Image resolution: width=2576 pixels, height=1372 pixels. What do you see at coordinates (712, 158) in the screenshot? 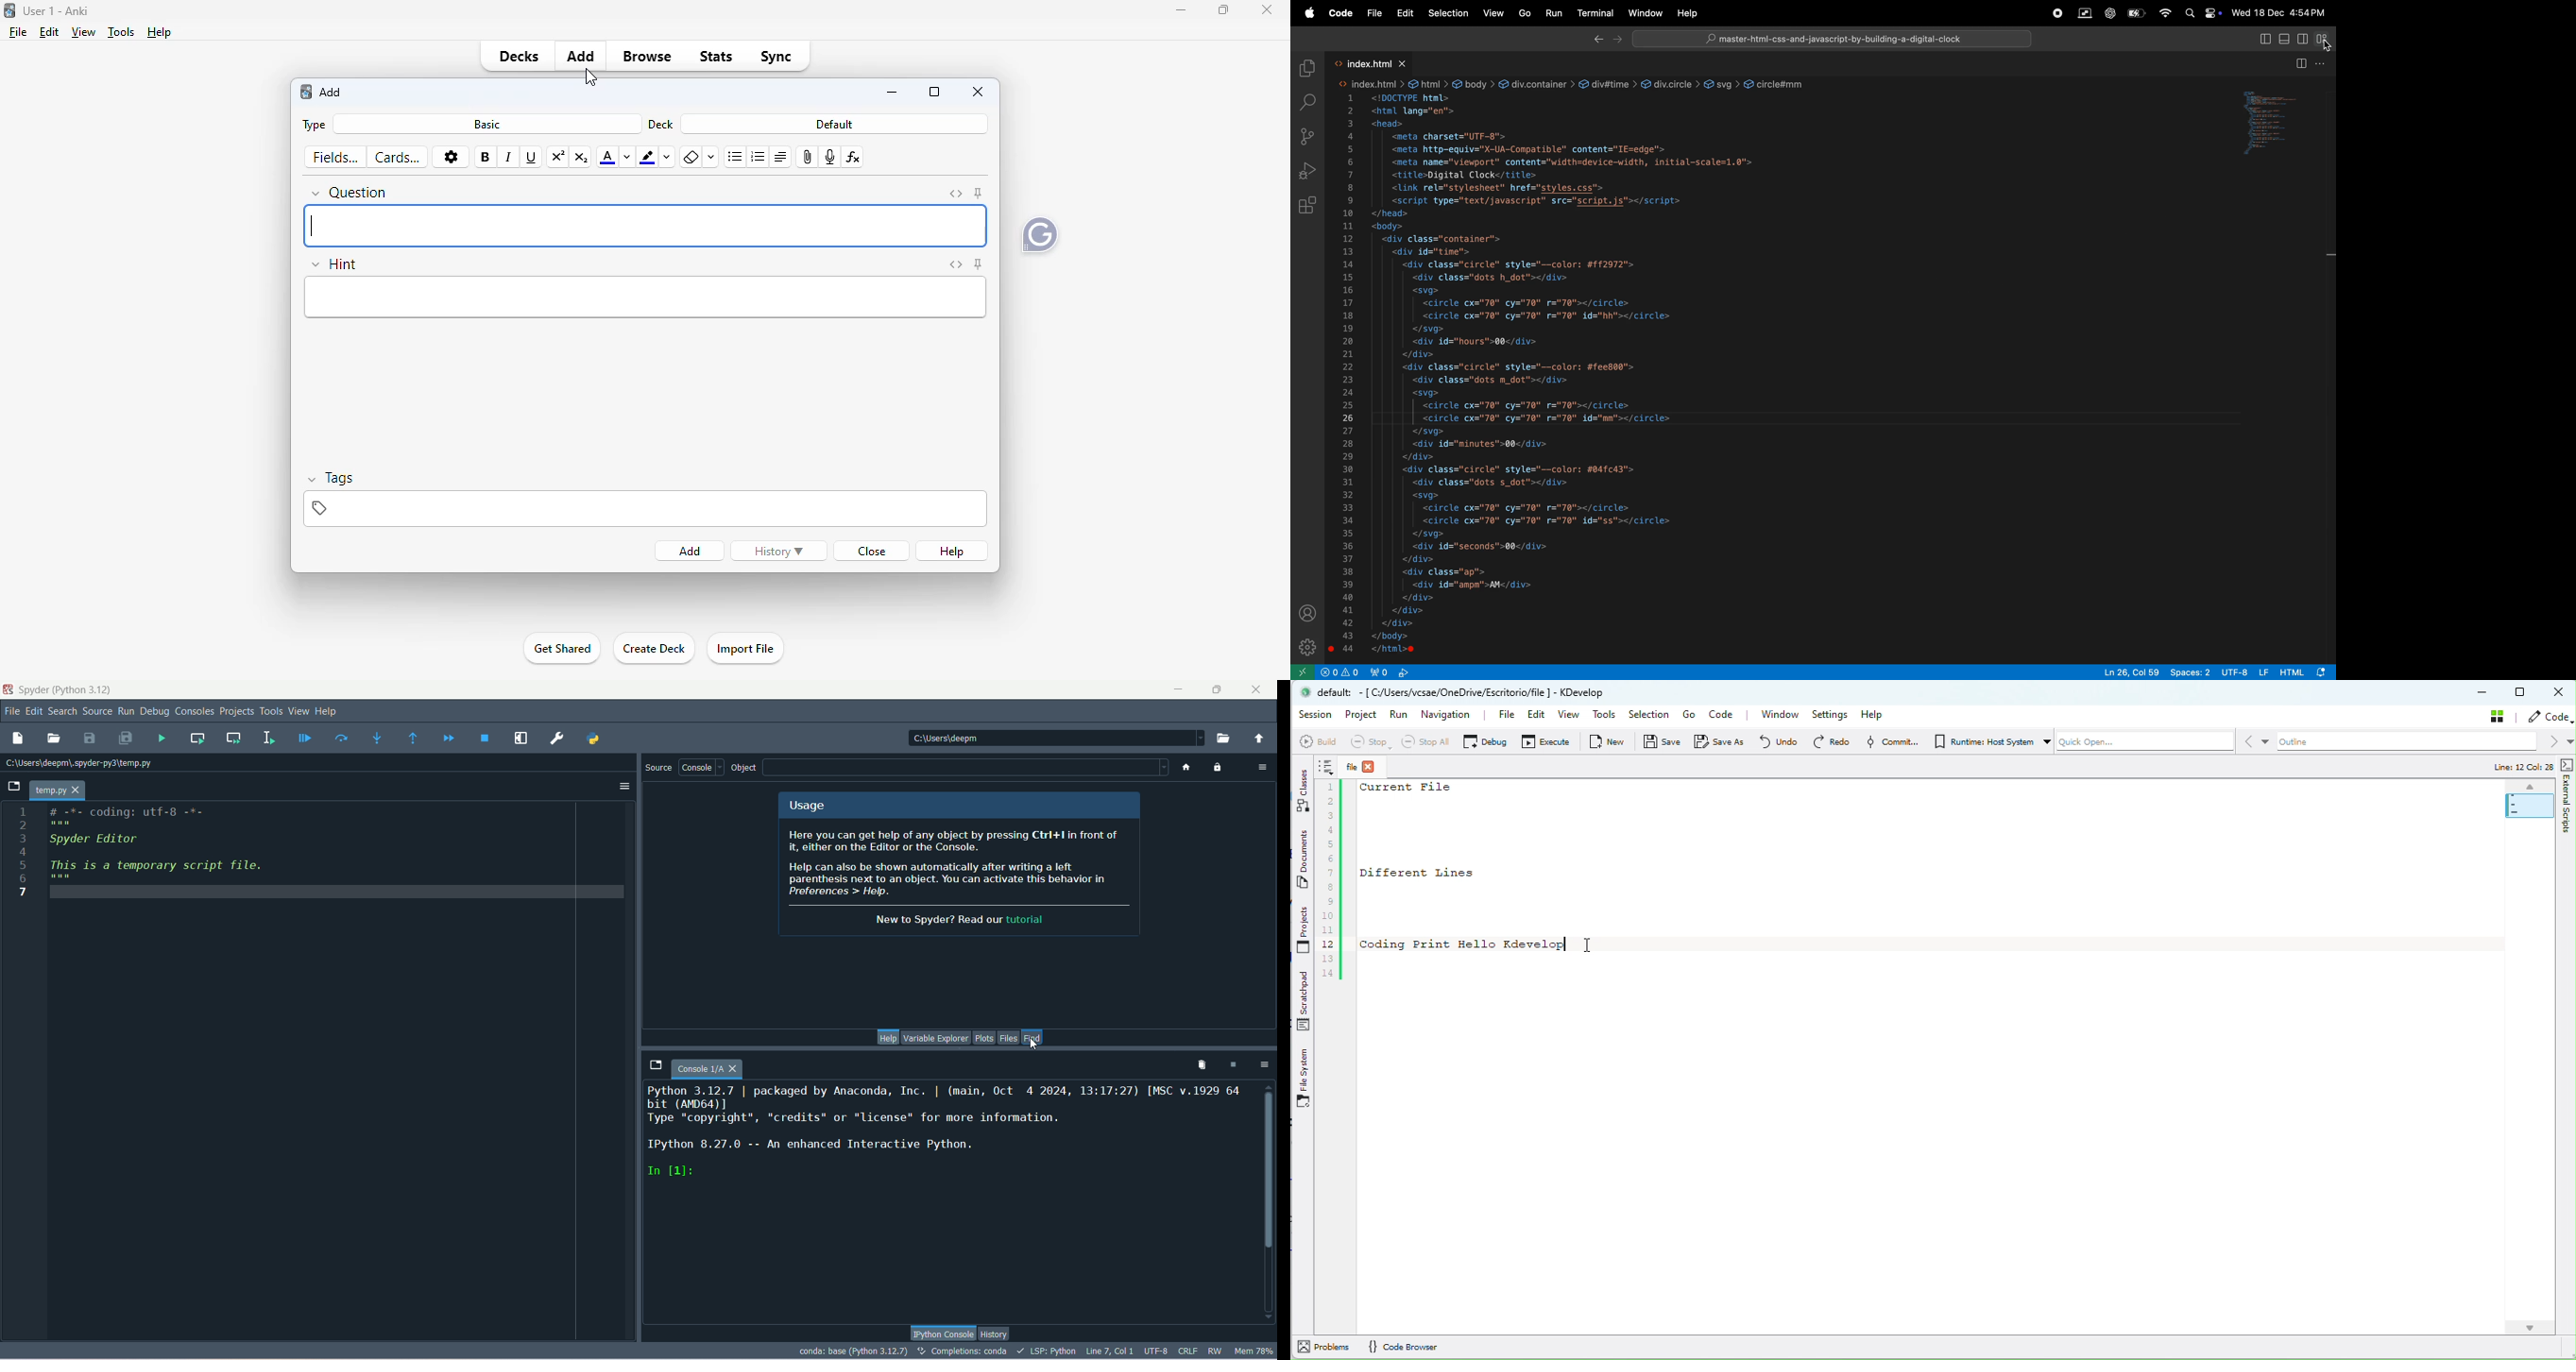
I see `select formatting to remove` at bounding box center [712, 158].